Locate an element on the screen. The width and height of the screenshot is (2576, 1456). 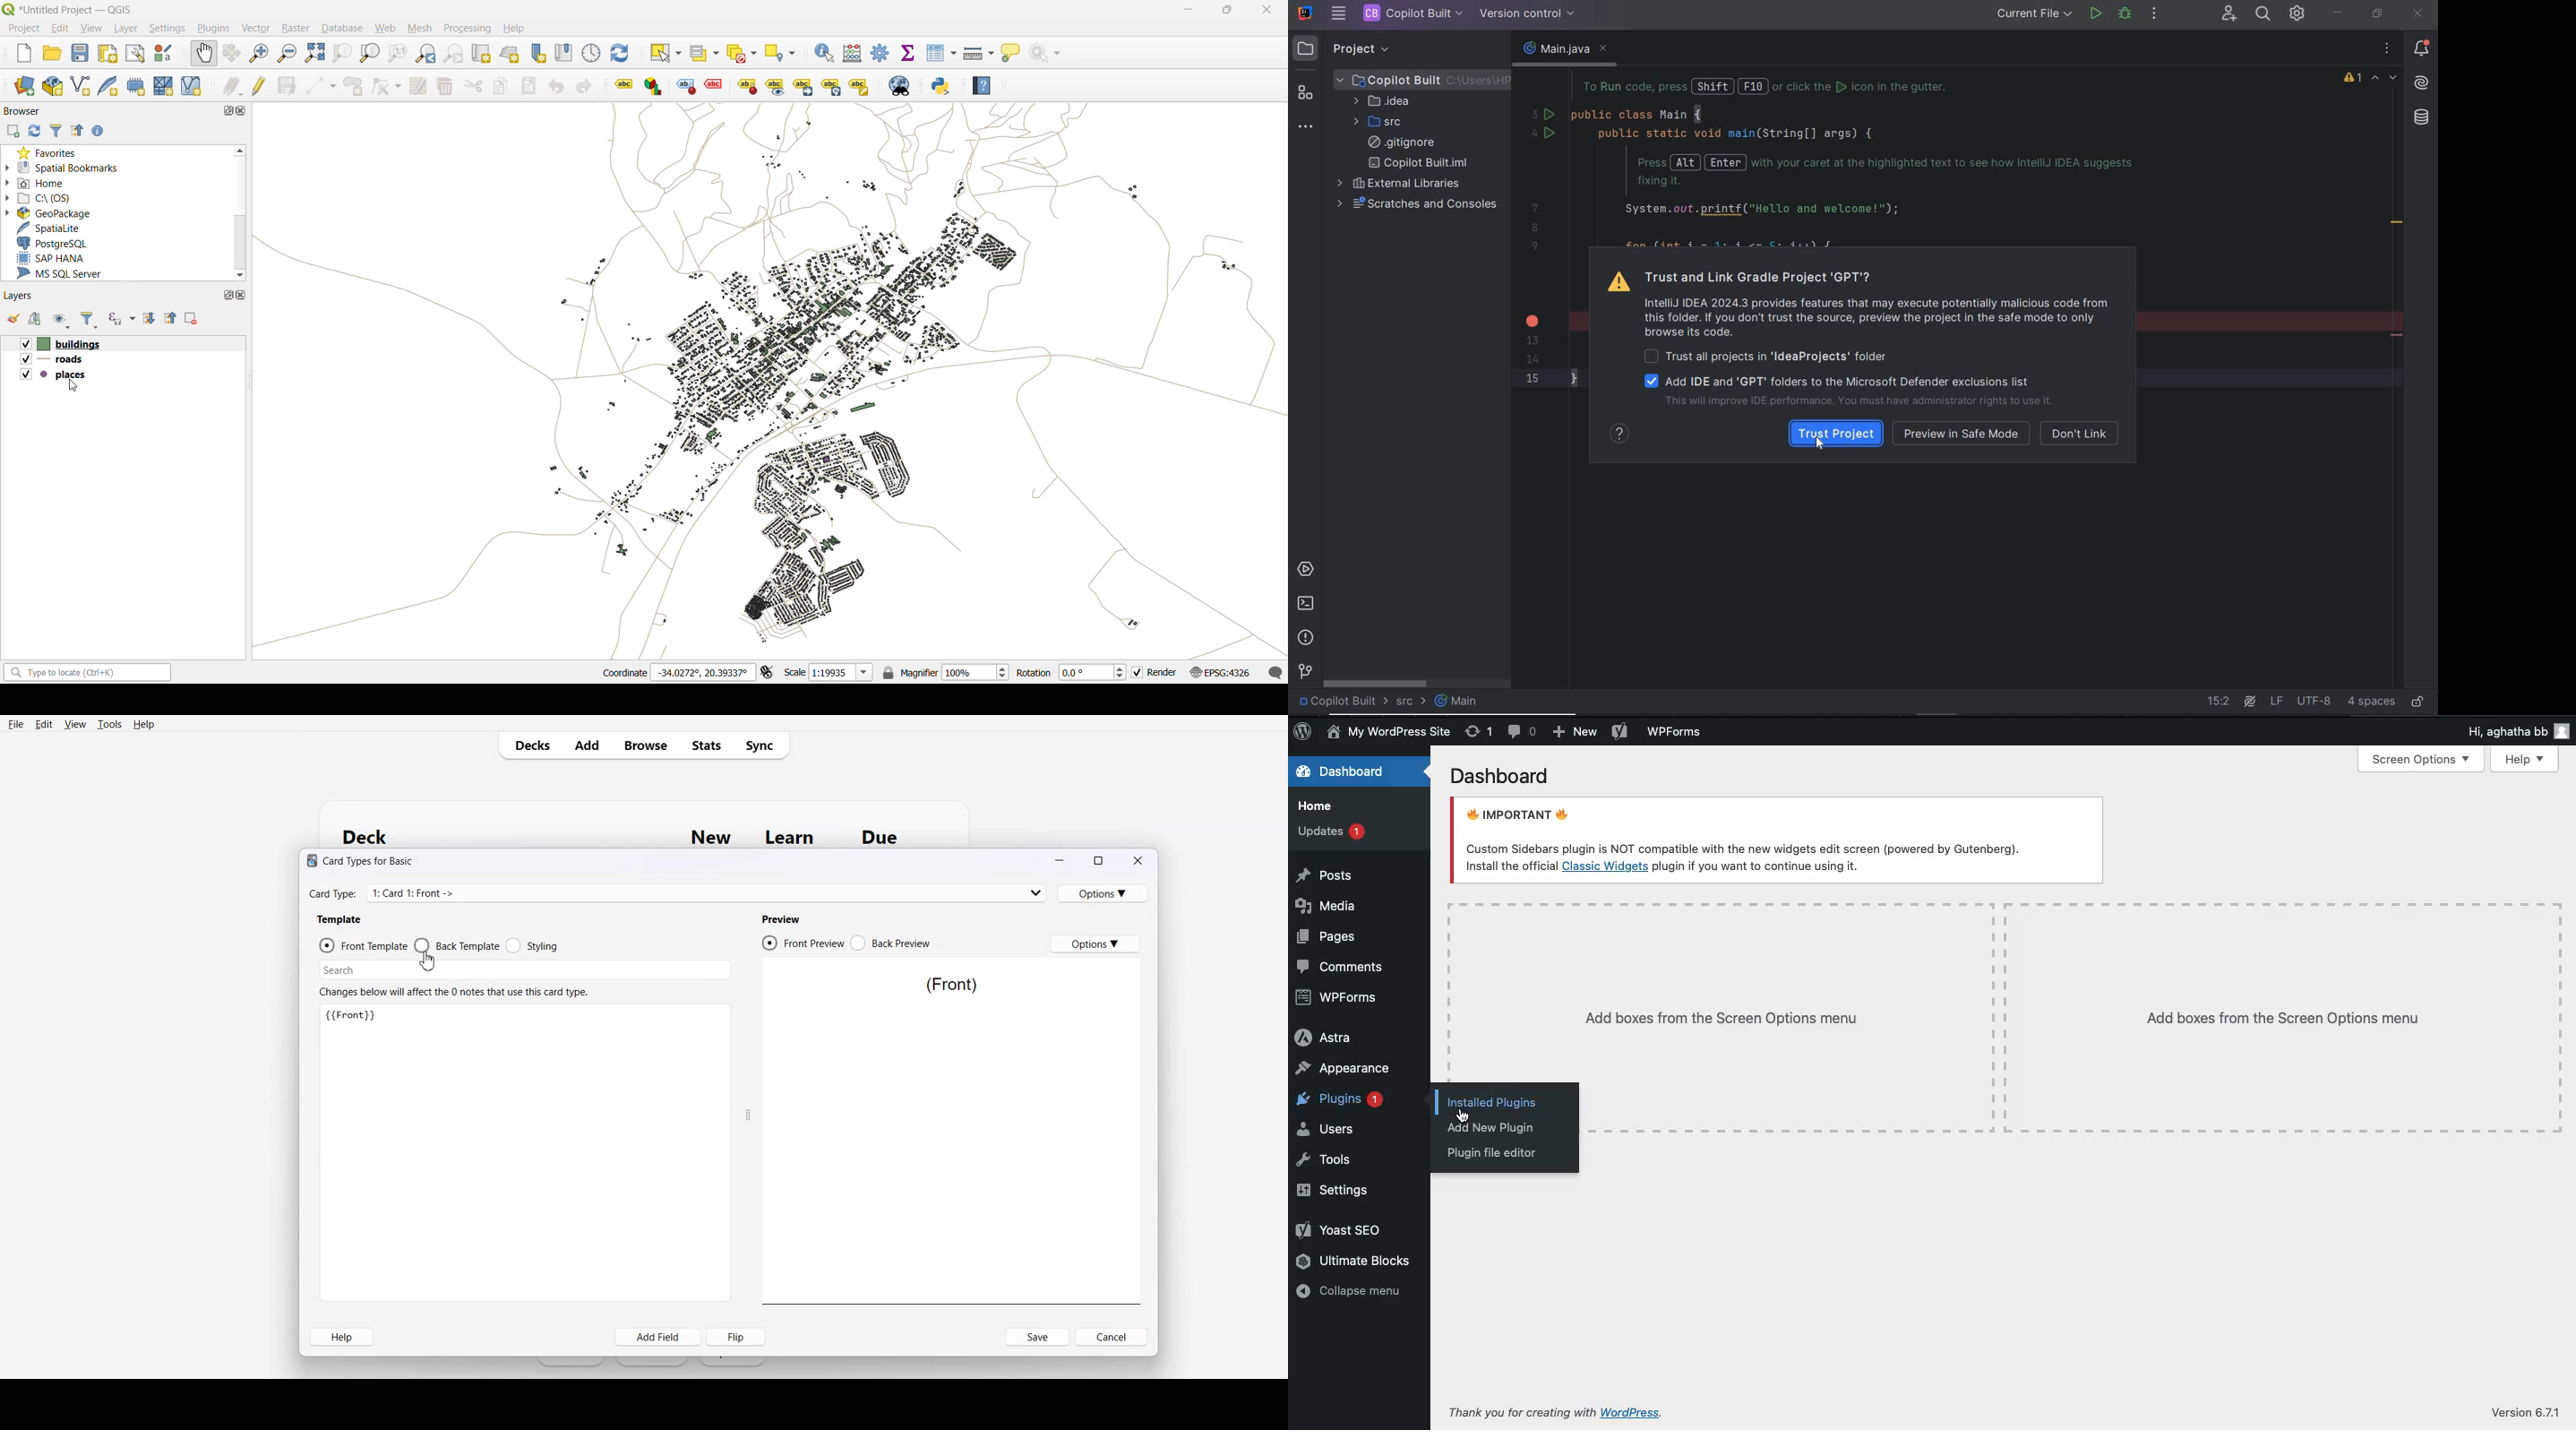
Important  is located at coordinates (1746, 828).